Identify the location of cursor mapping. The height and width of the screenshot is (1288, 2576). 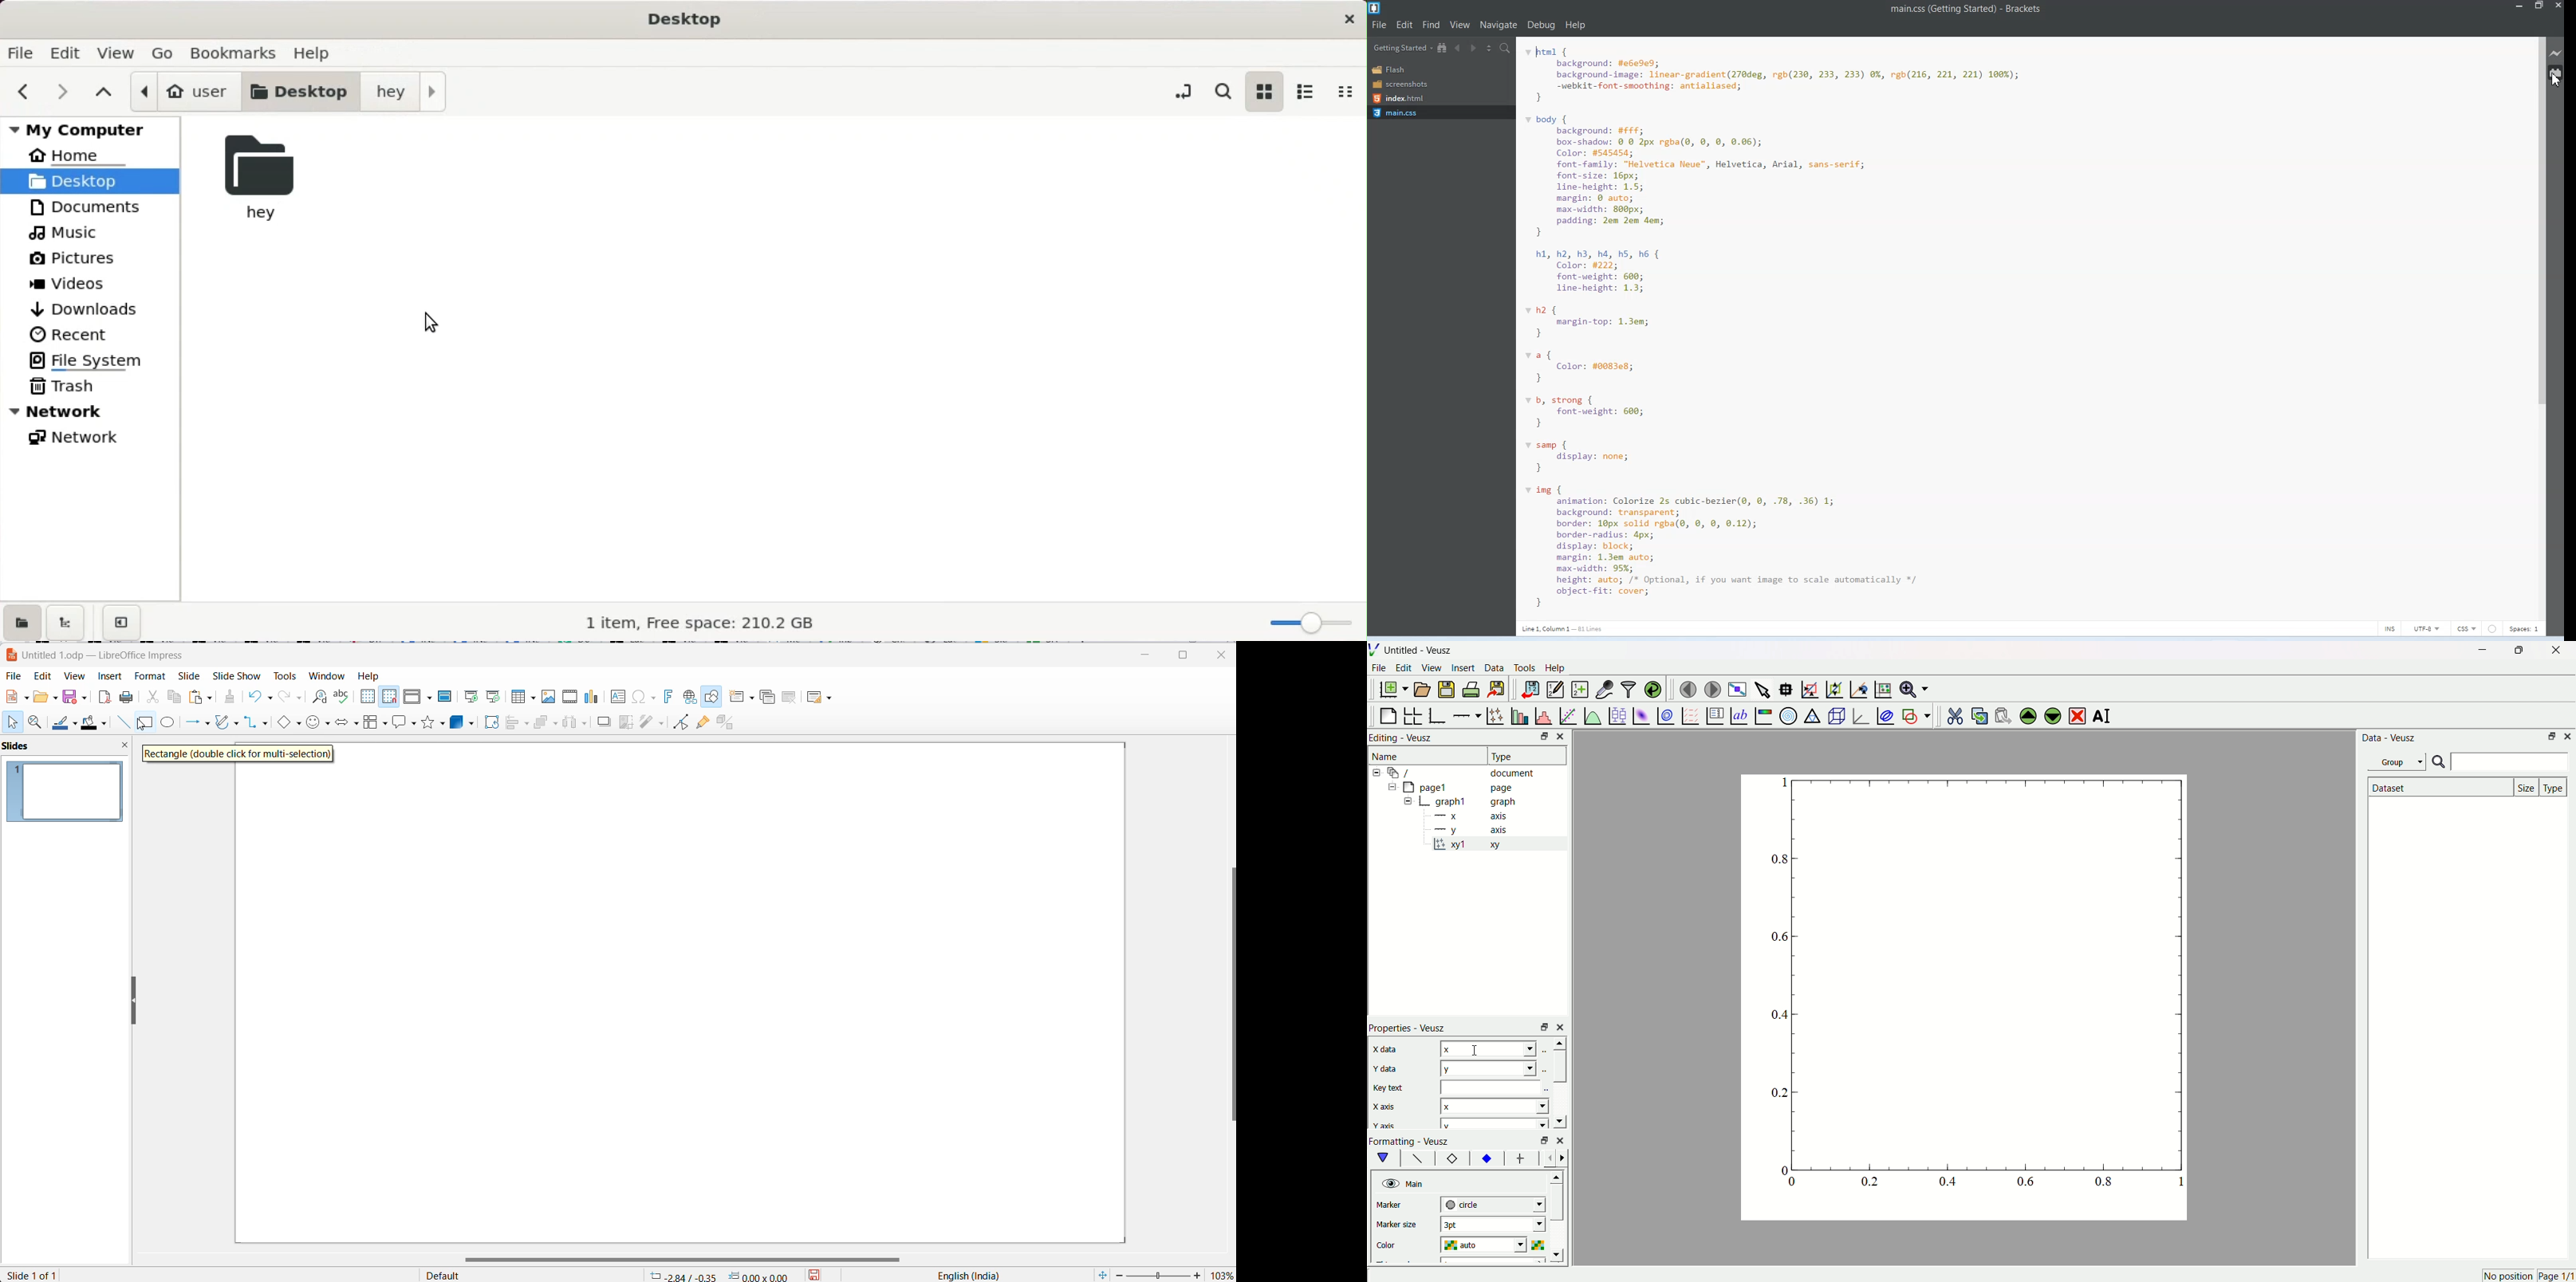
(721, 1275).